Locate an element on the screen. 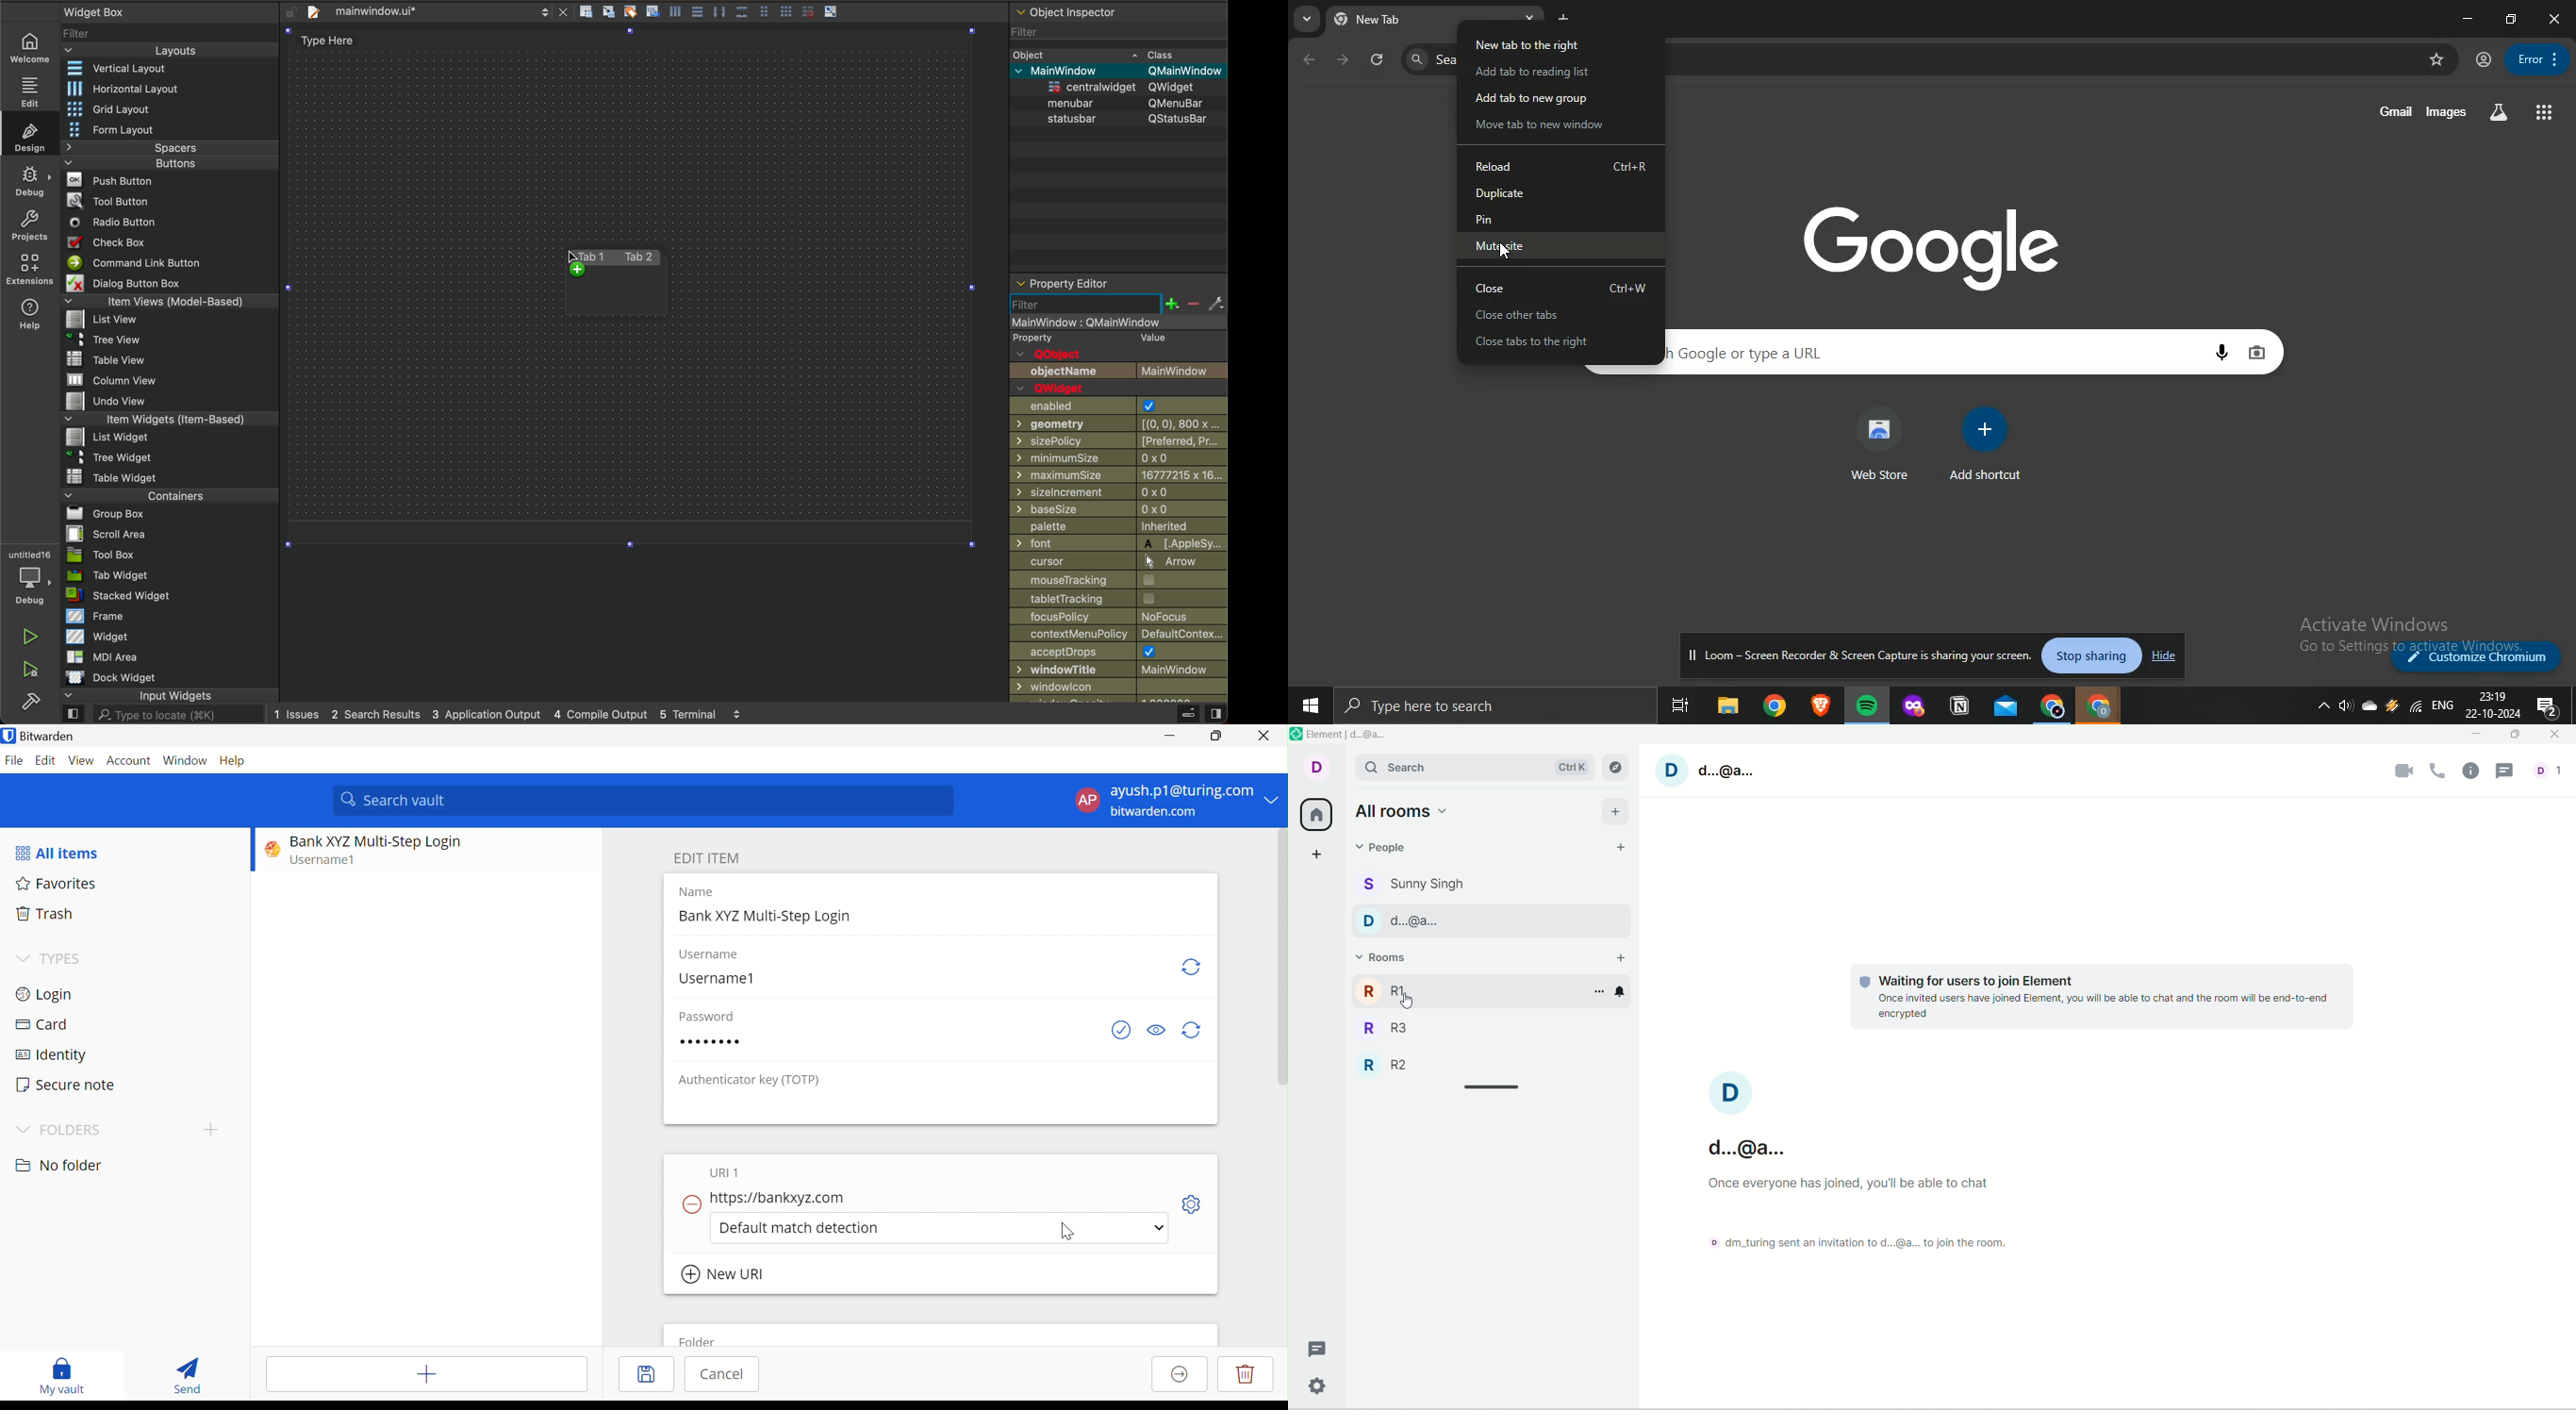 The image size is (2576, 1428). Table Widget is located at coordinates (106, 476).